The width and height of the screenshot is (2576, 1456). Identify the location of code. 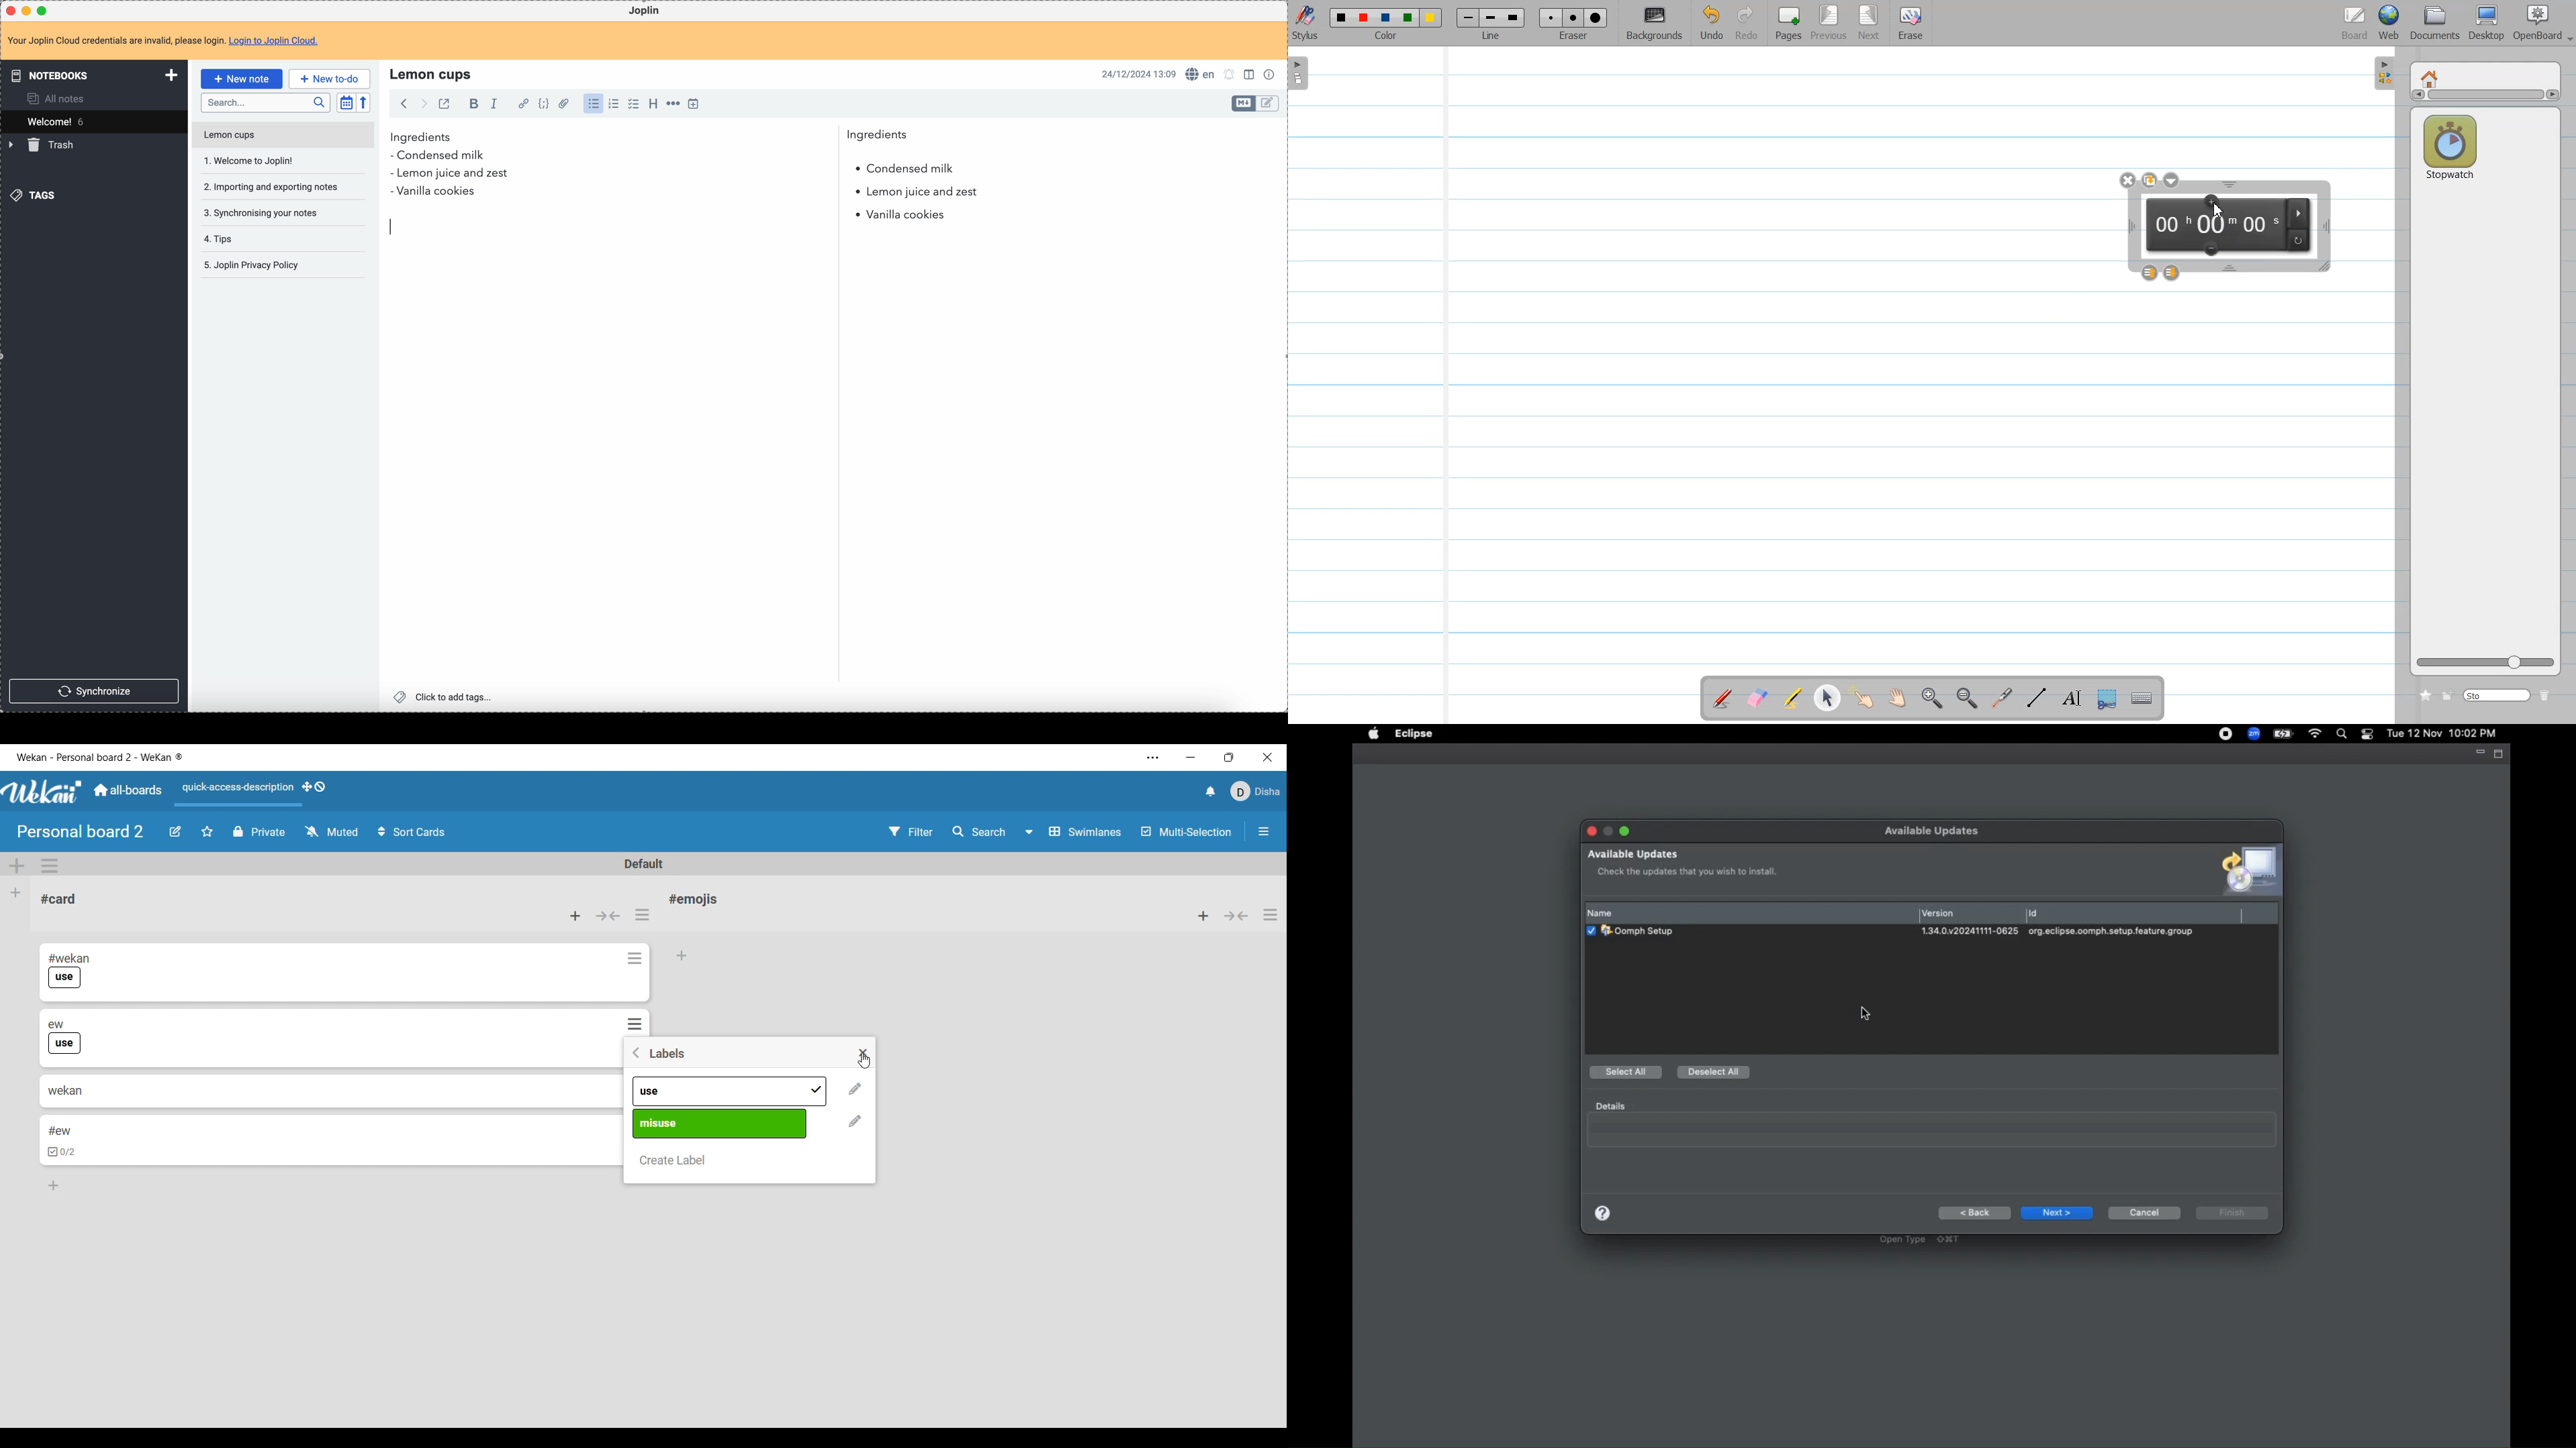
(544, 104).